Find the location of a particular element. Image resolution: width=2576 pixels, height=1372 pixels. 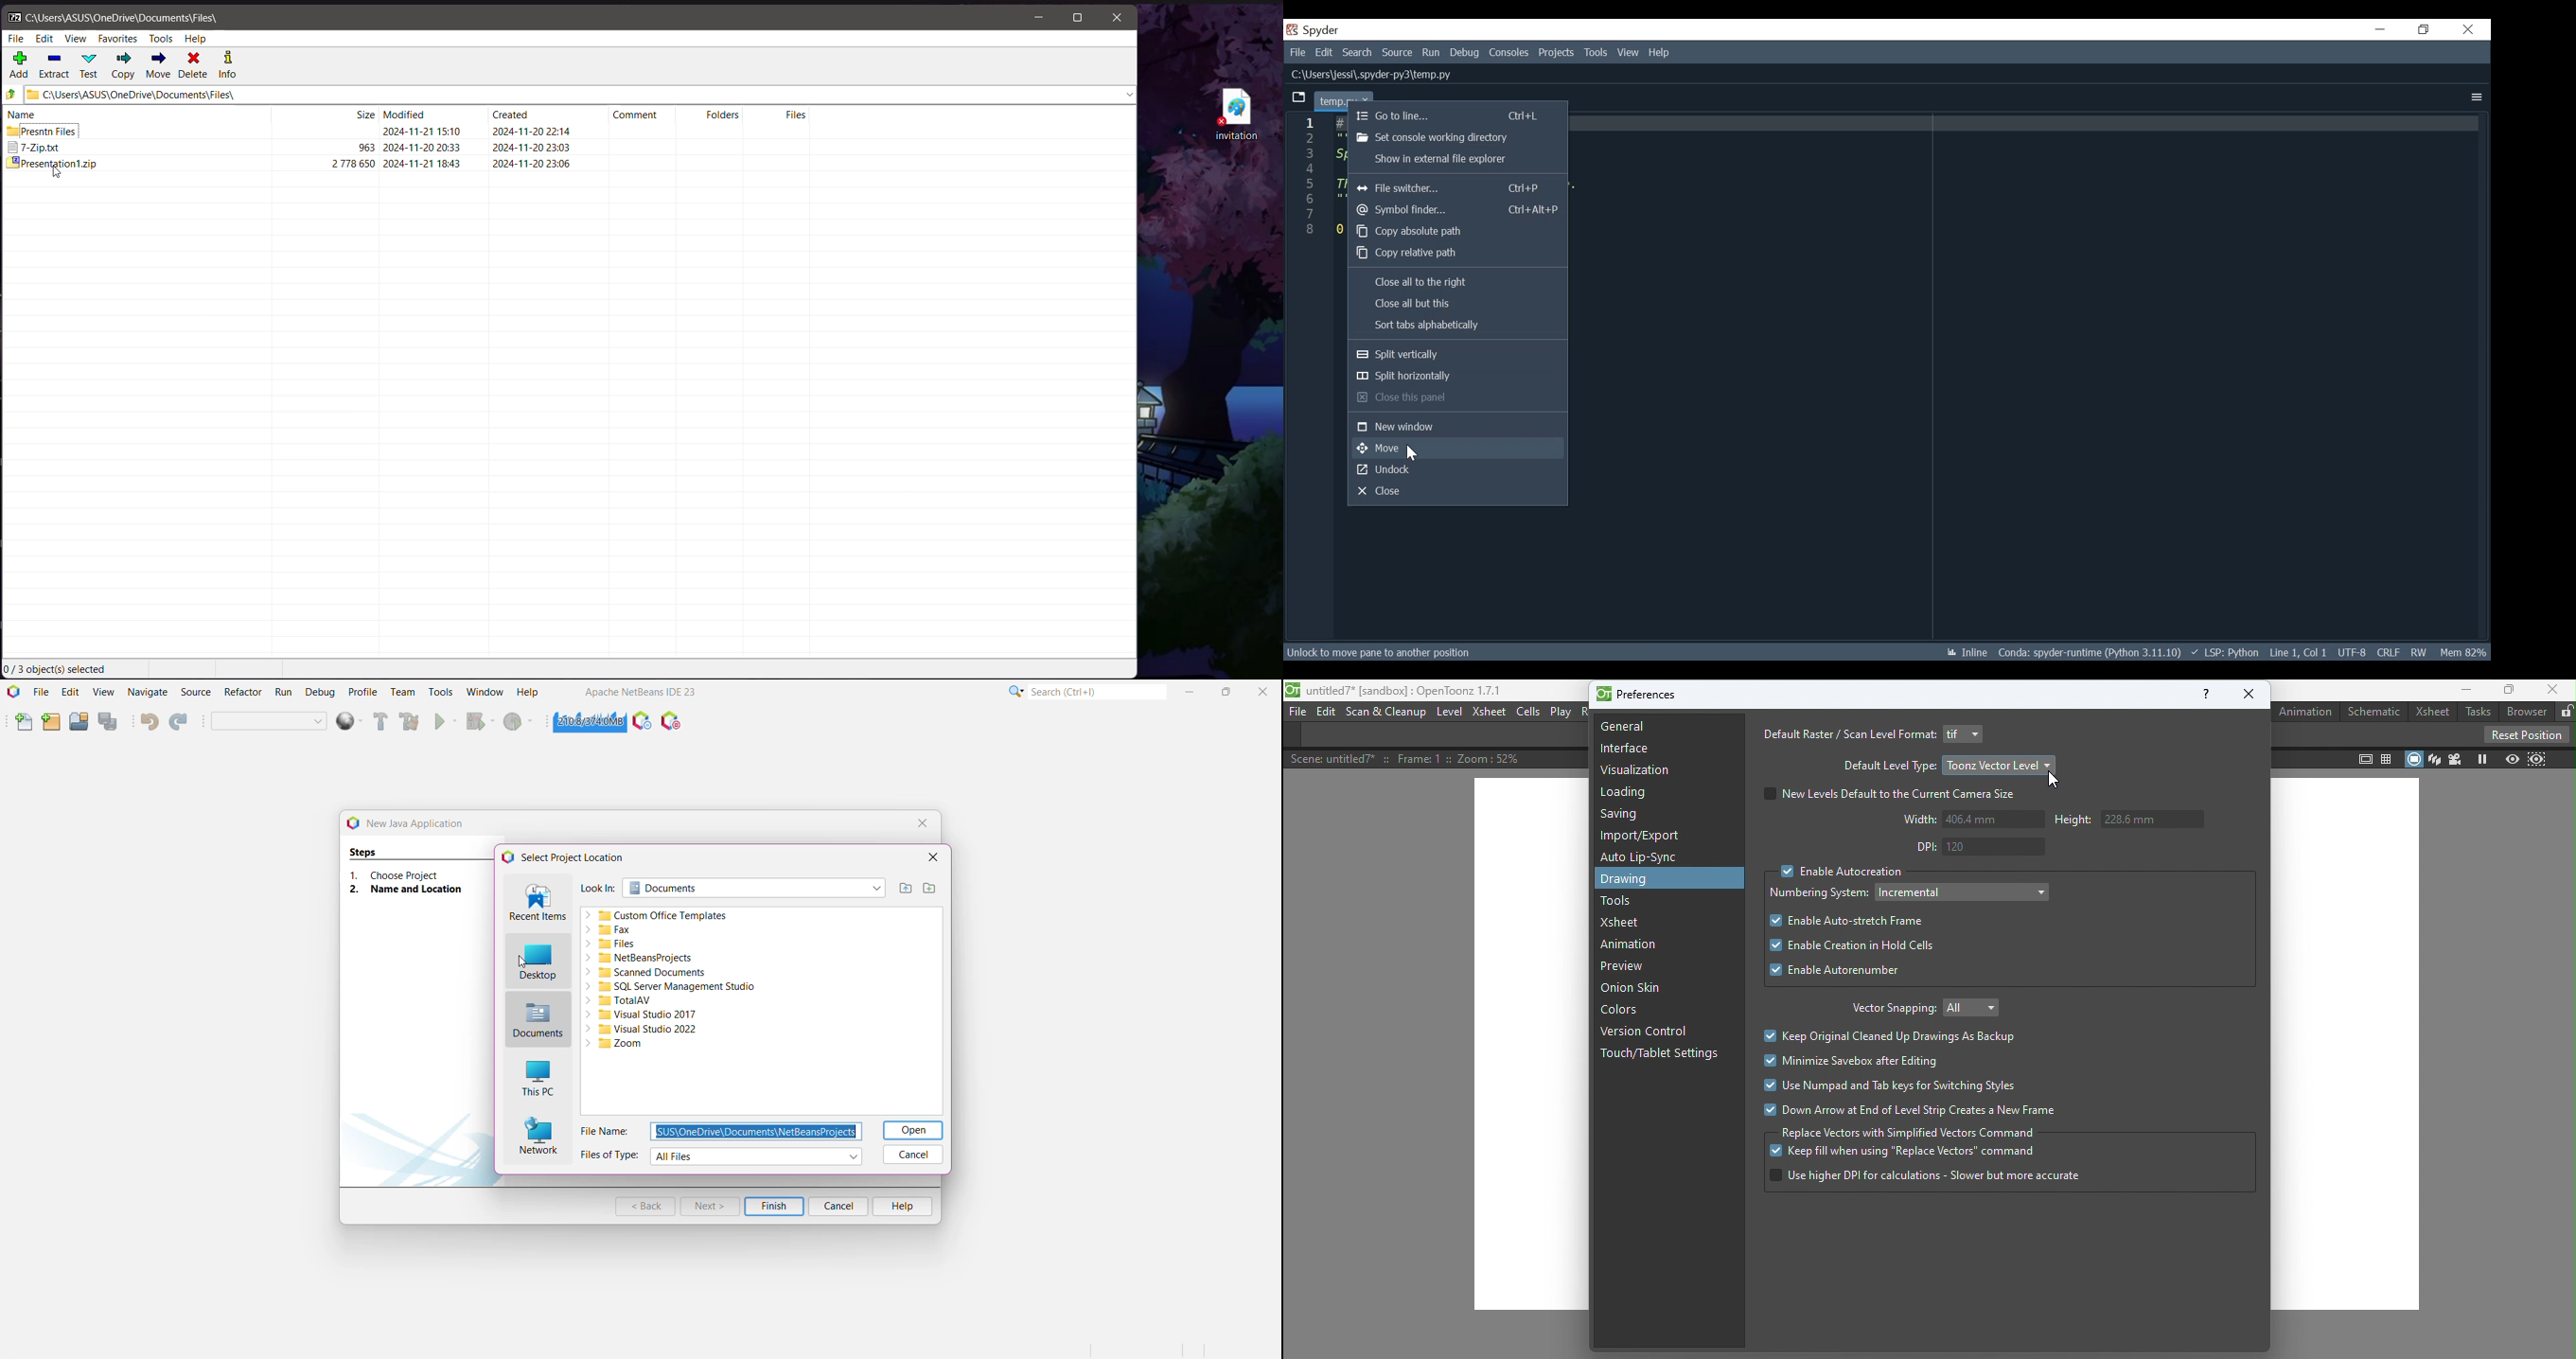

Source is located at coordinates (1397, 53).